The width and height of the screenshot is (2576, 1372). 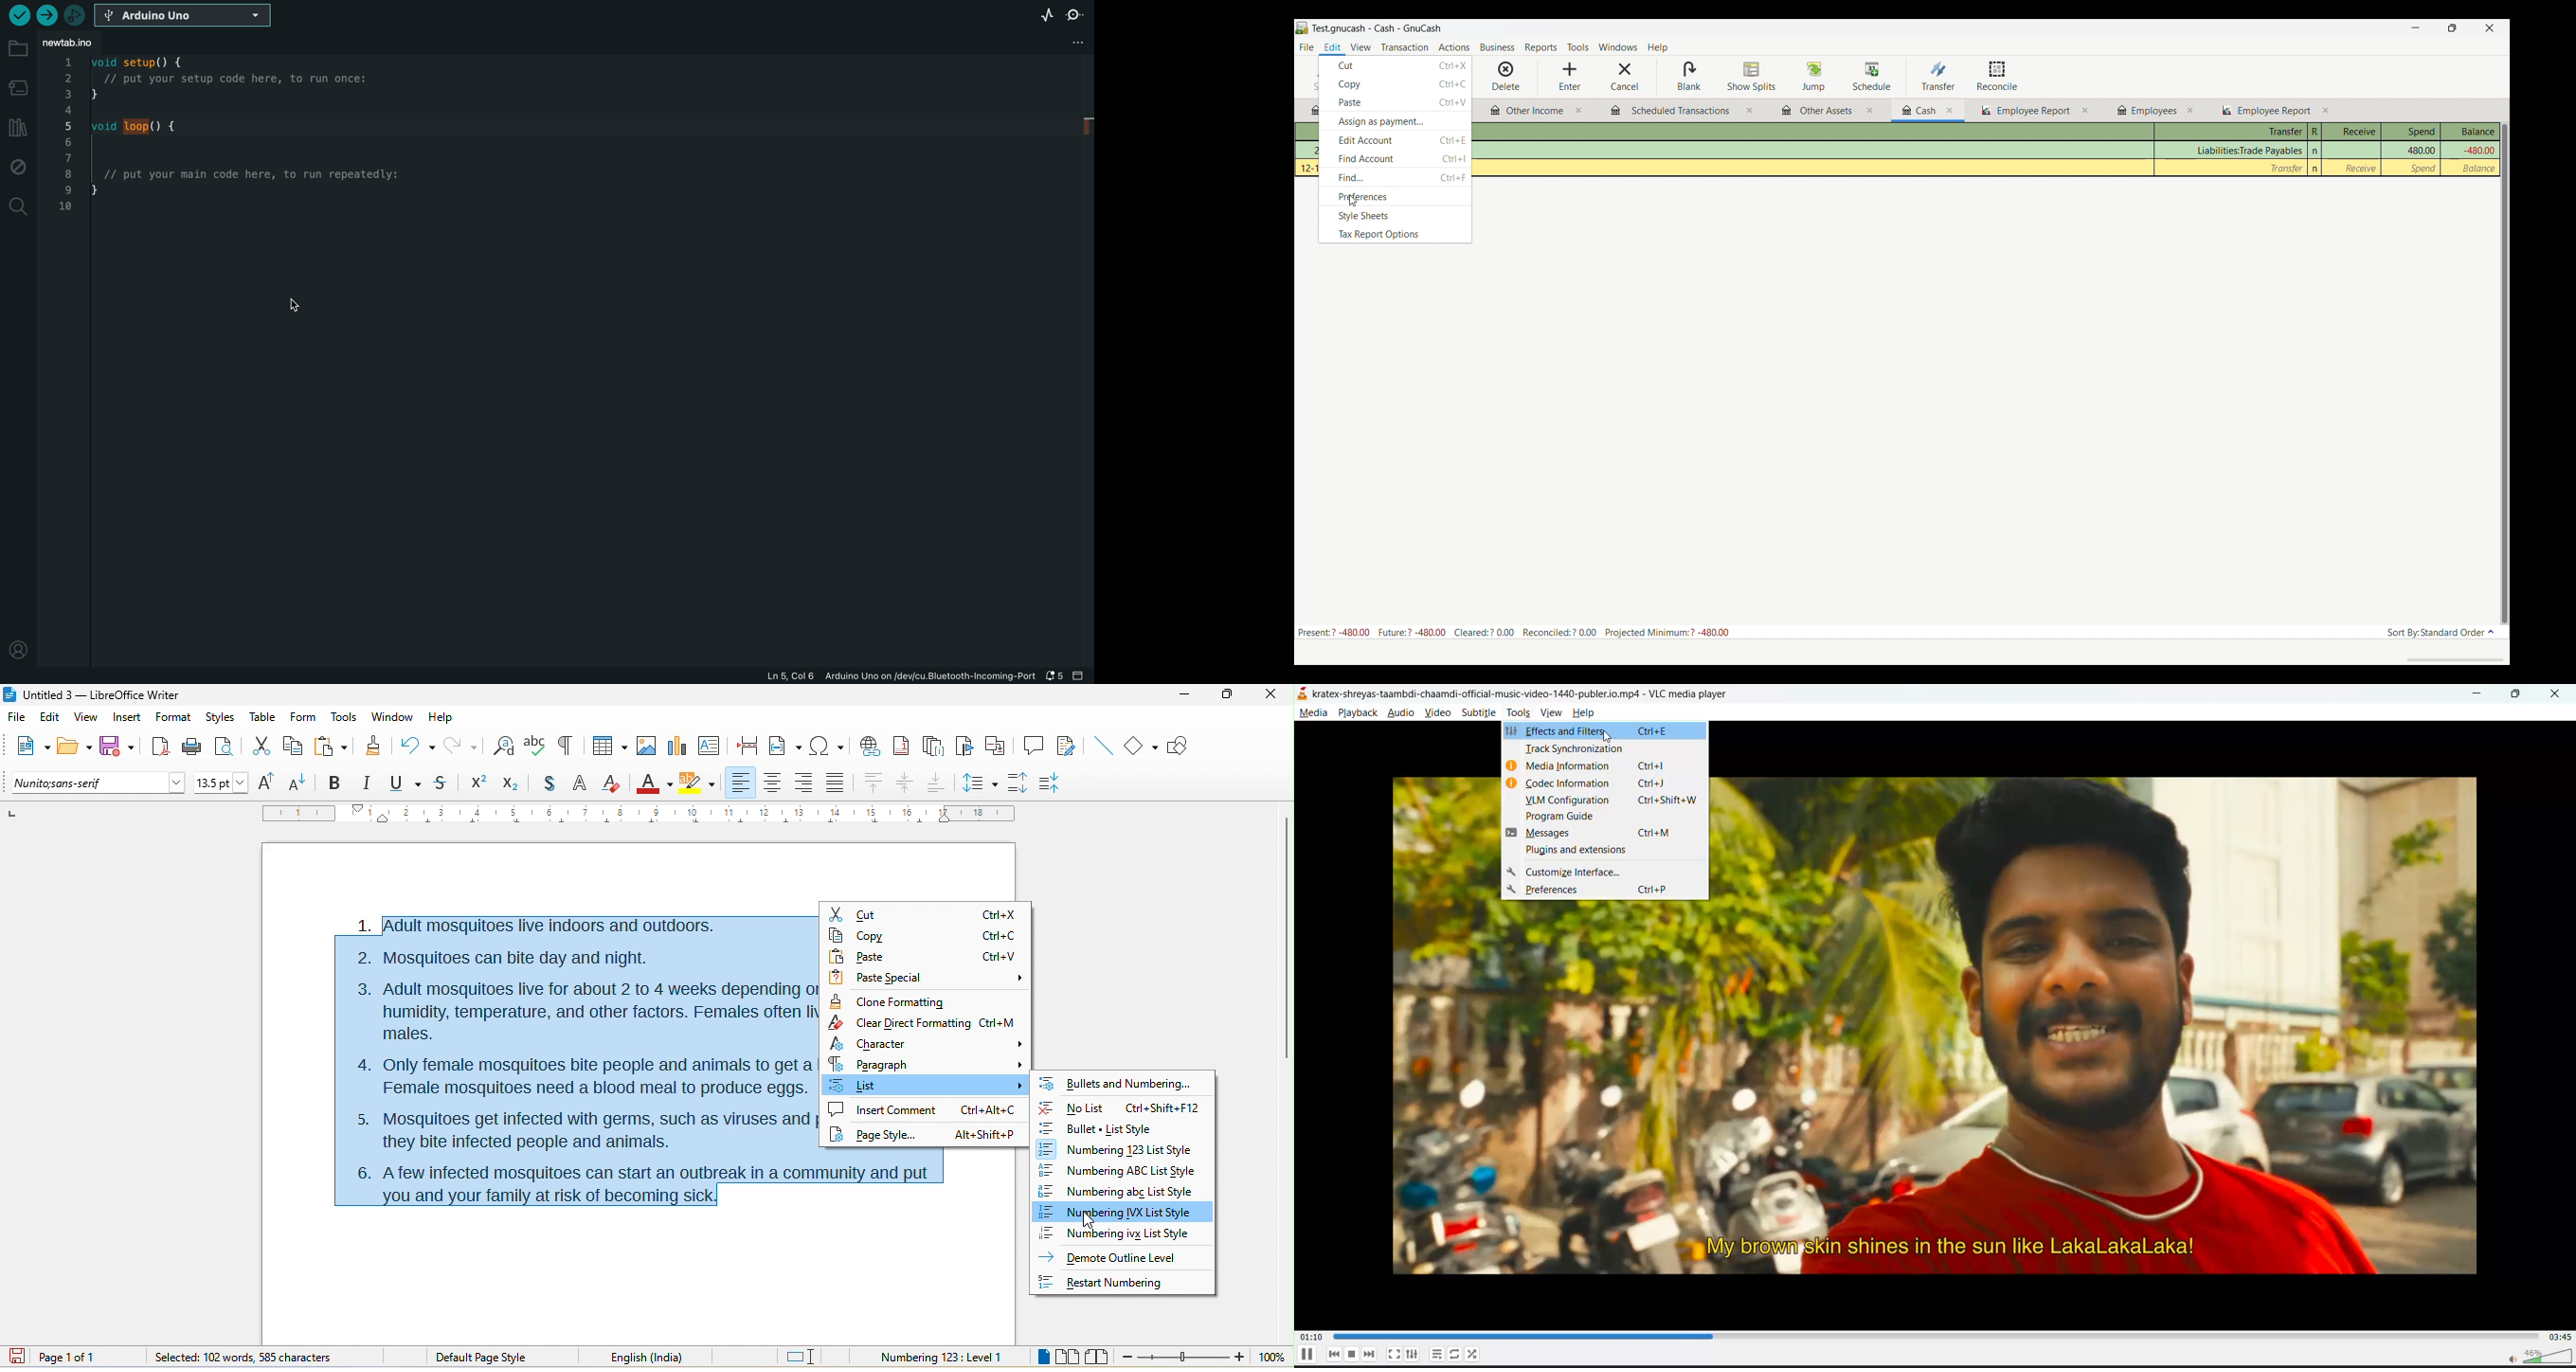 What do you see at coordinates (290, 306) in the screenshot?
I see `cursor` at bounding box center [290, 306].